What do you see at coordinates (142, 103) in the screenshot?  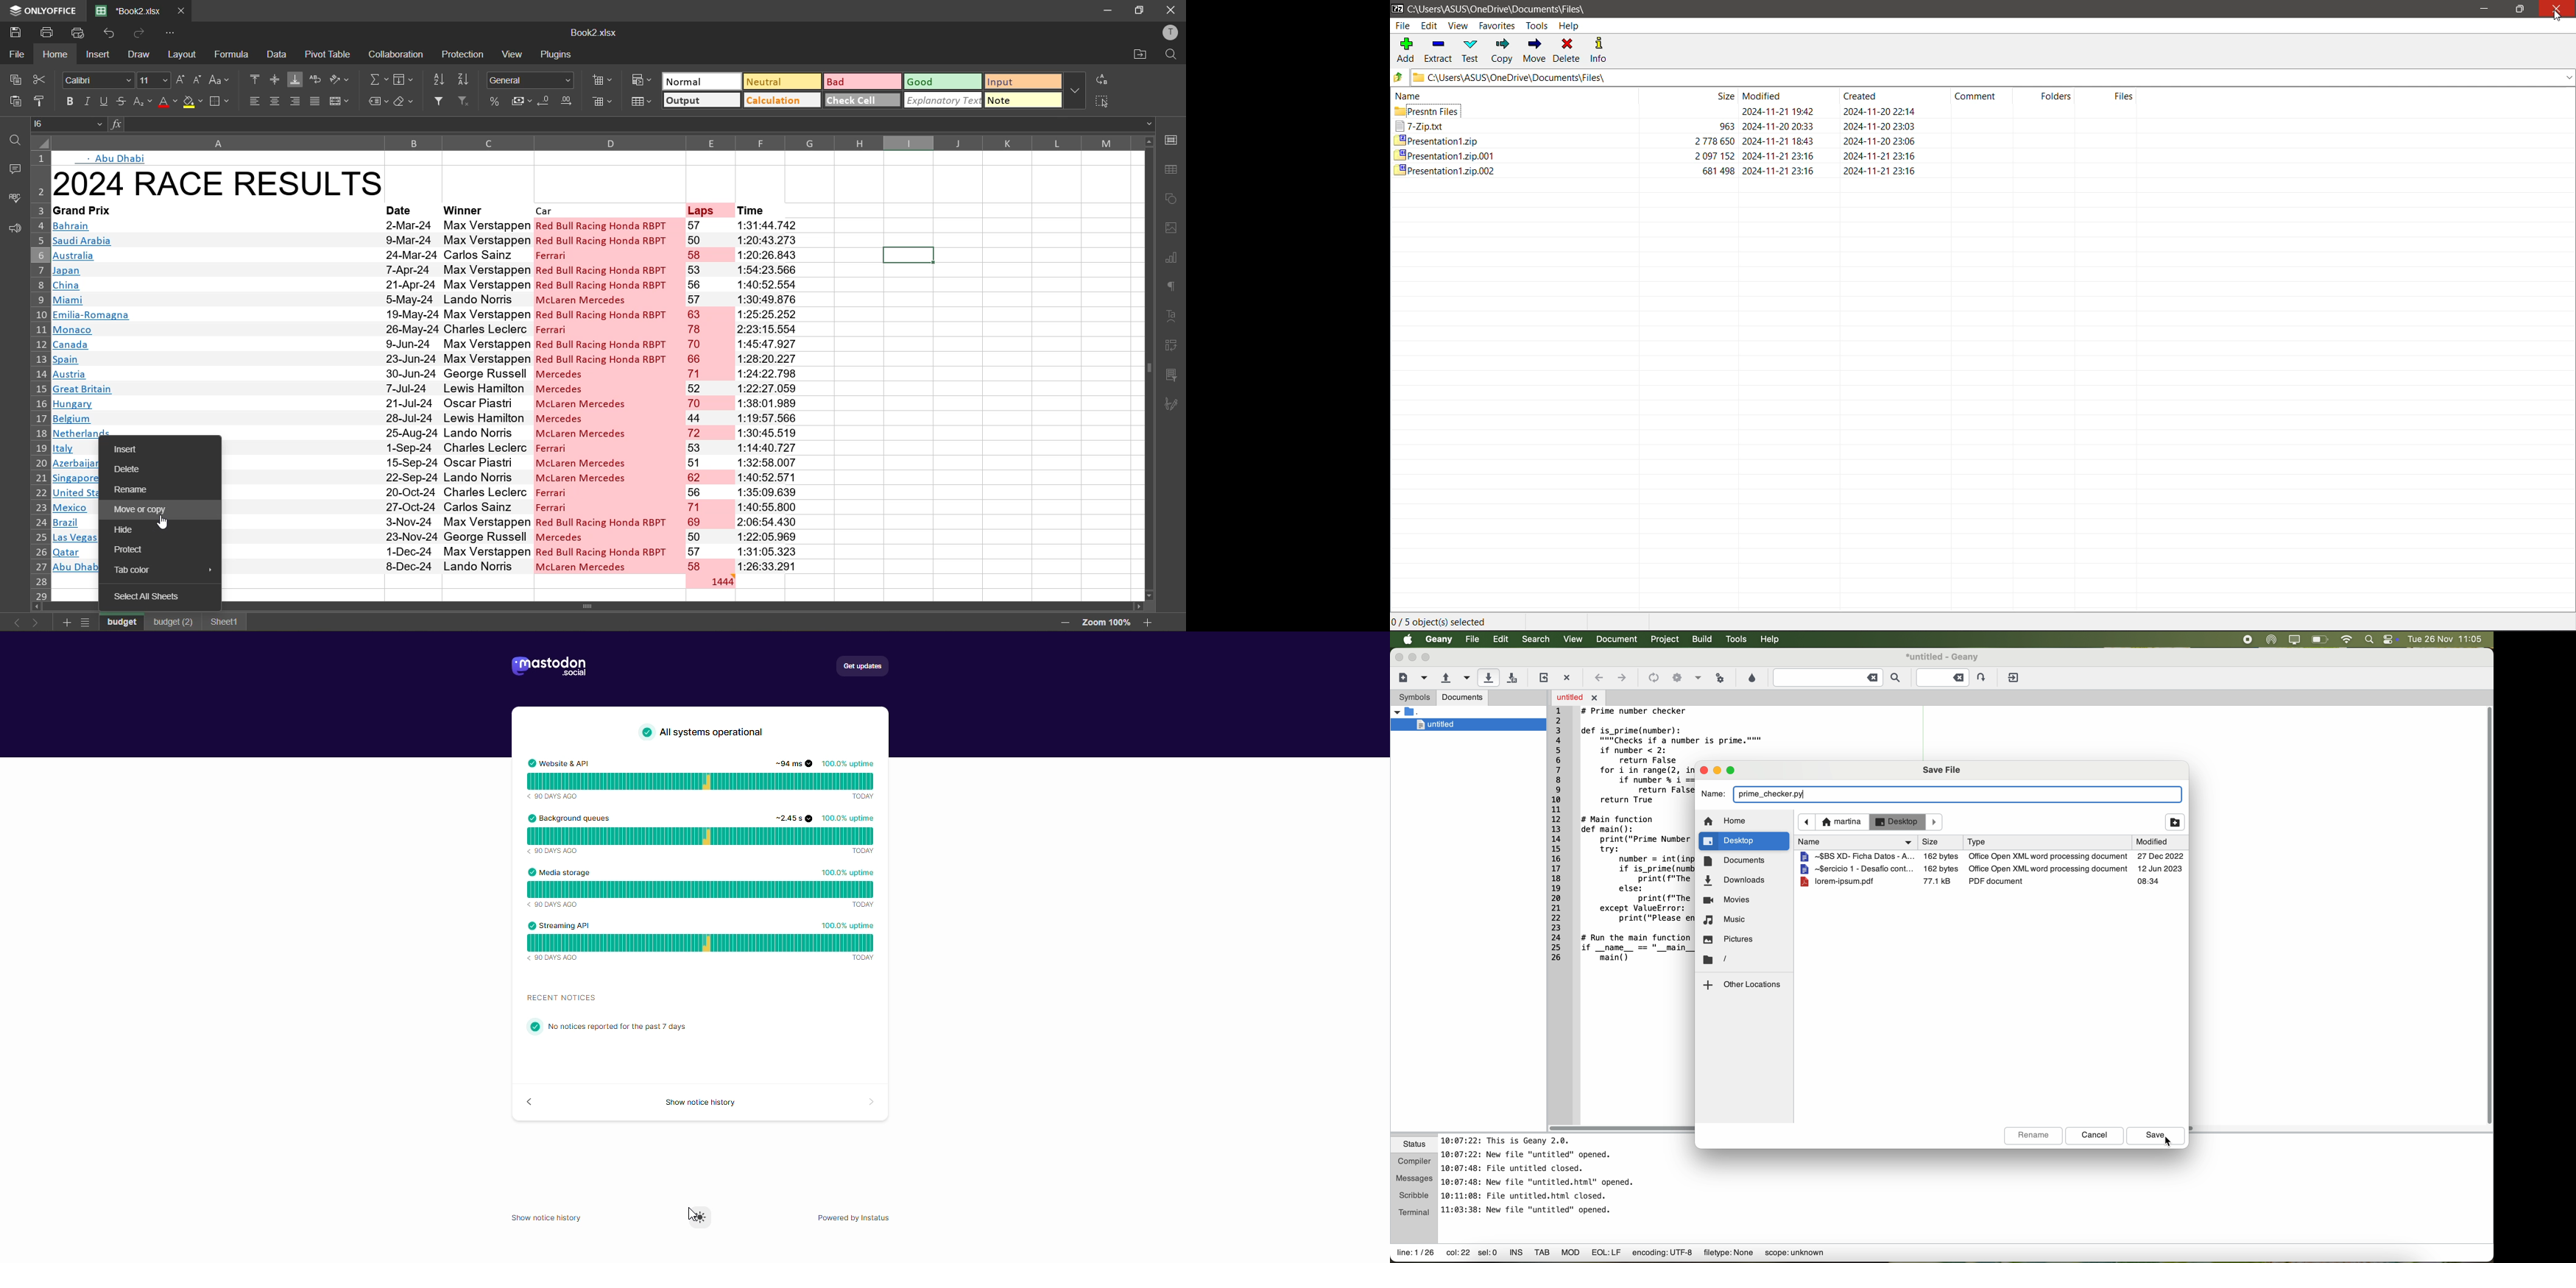 I see `sub/superscript` at bounding box center [142, 103].